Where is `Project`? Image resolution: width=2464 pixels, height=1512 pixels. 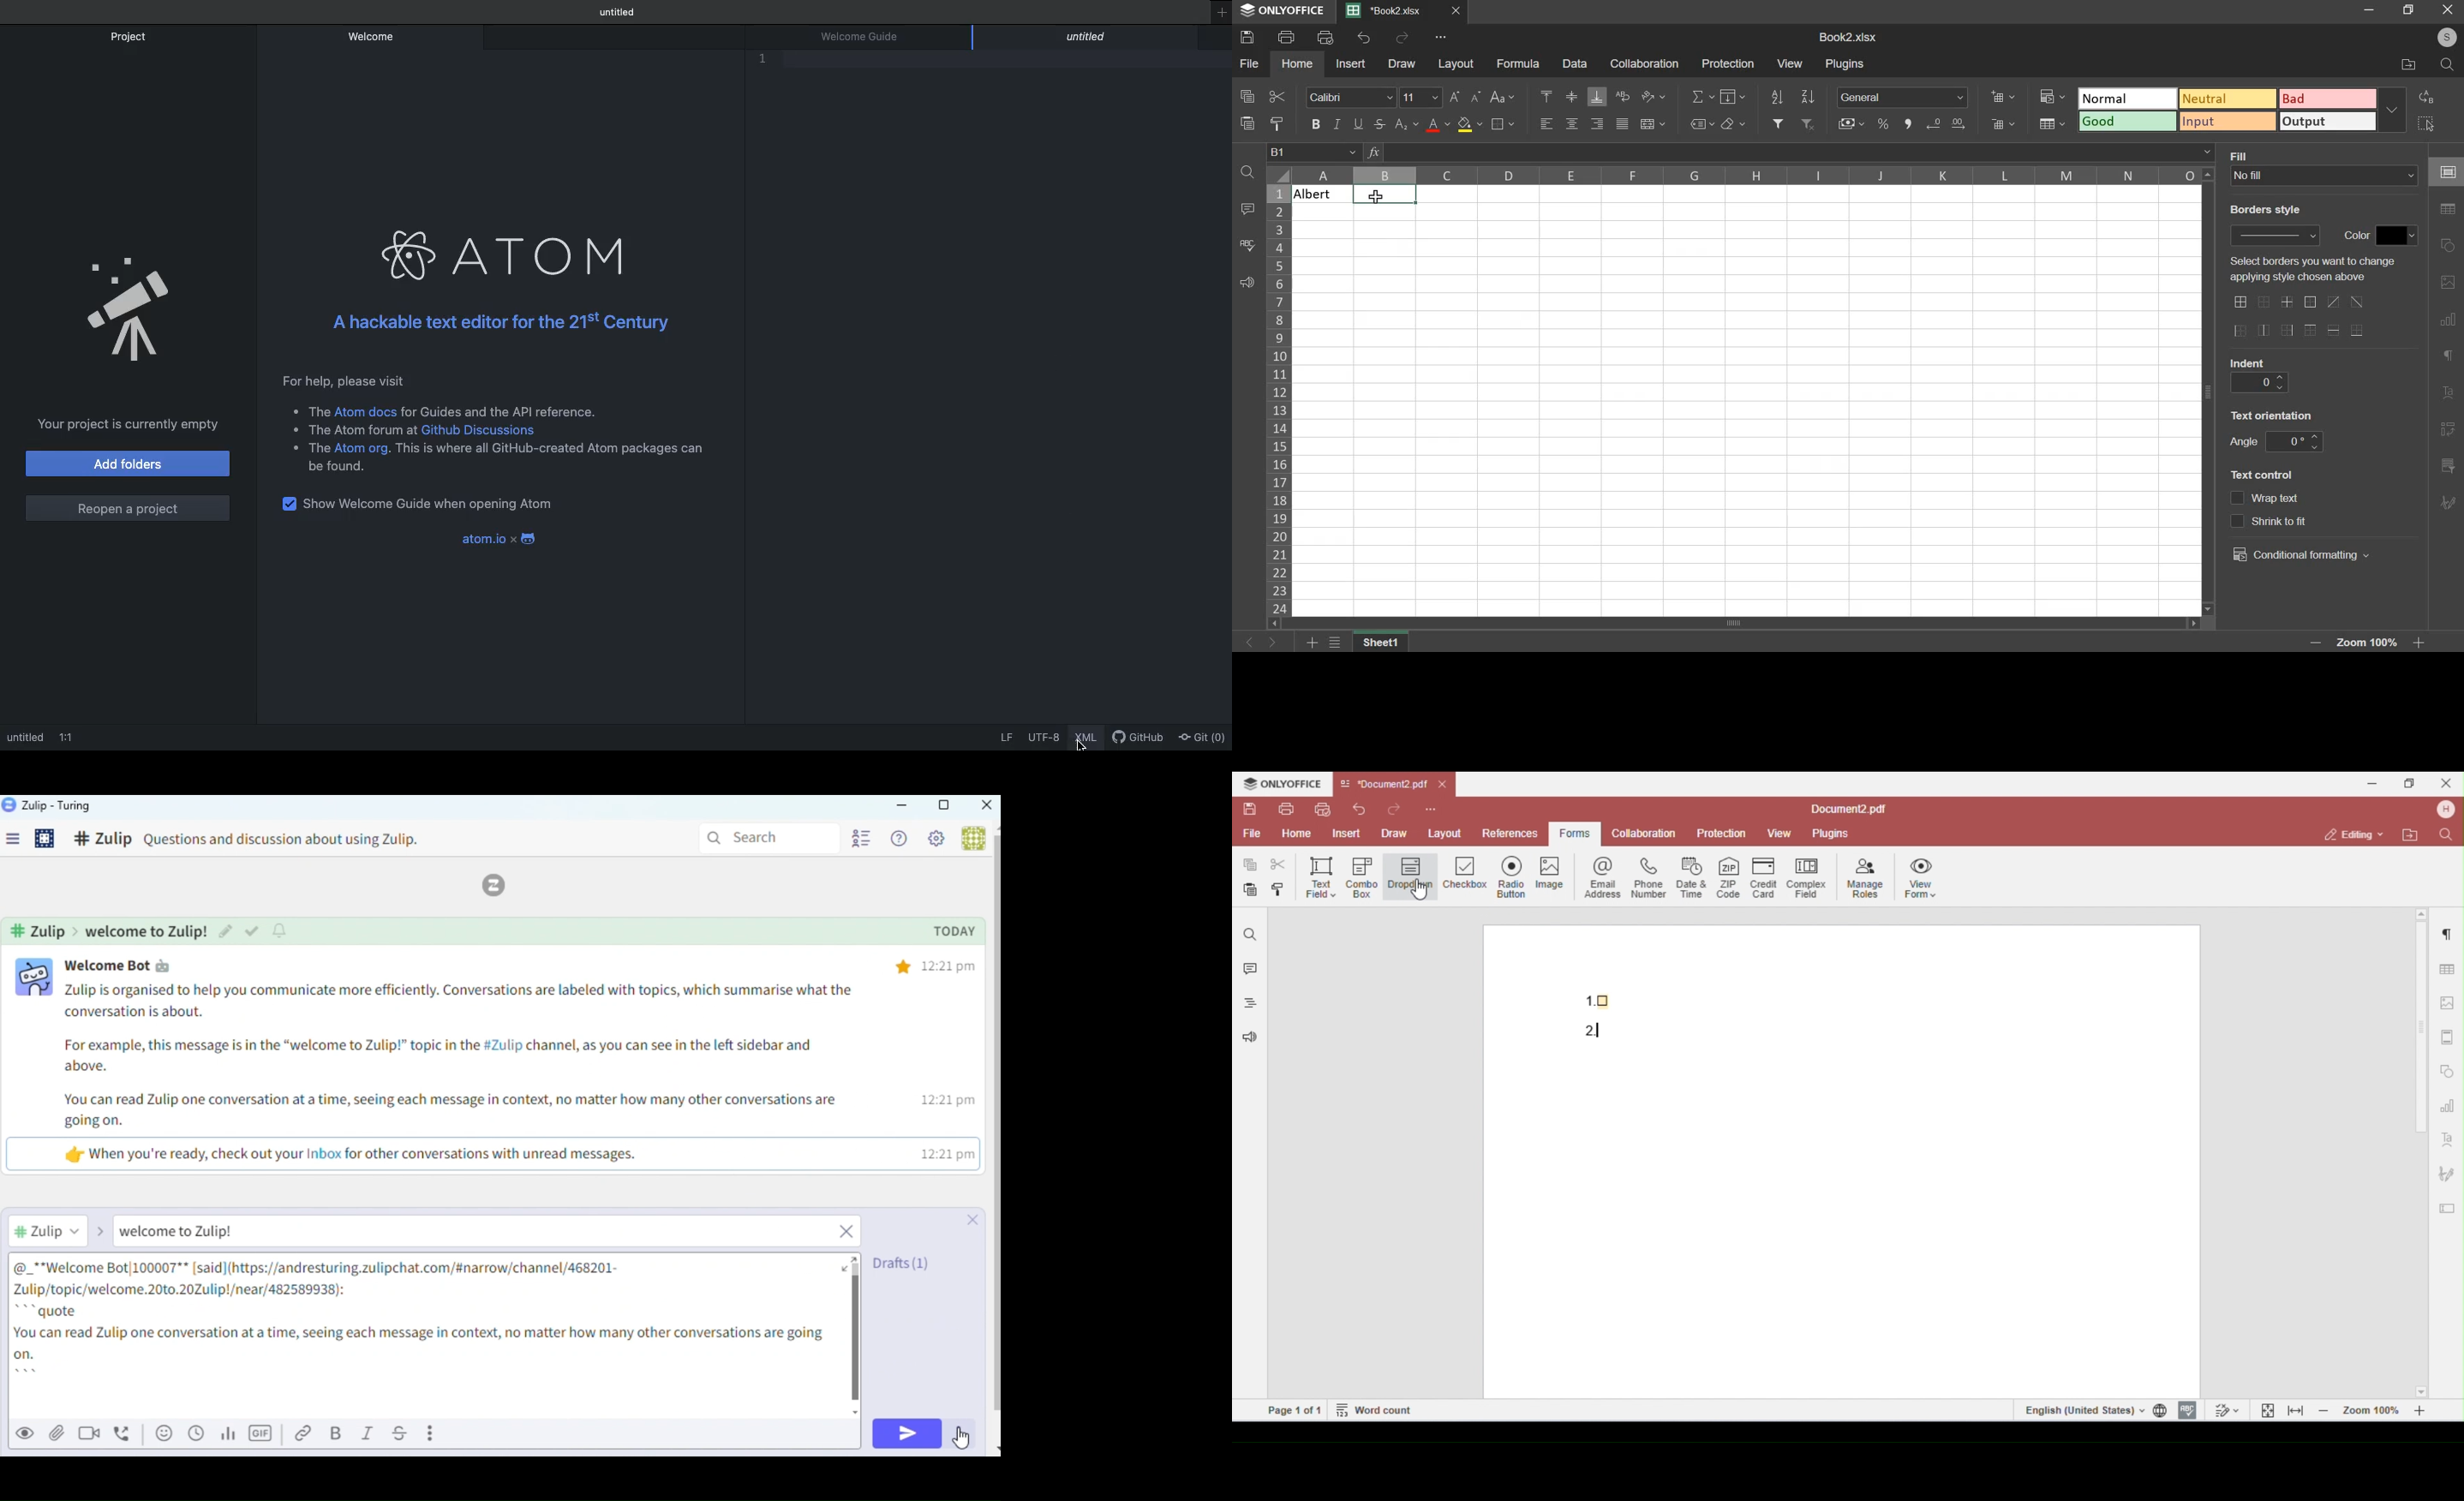
Project is located at coordinates (129, 37).